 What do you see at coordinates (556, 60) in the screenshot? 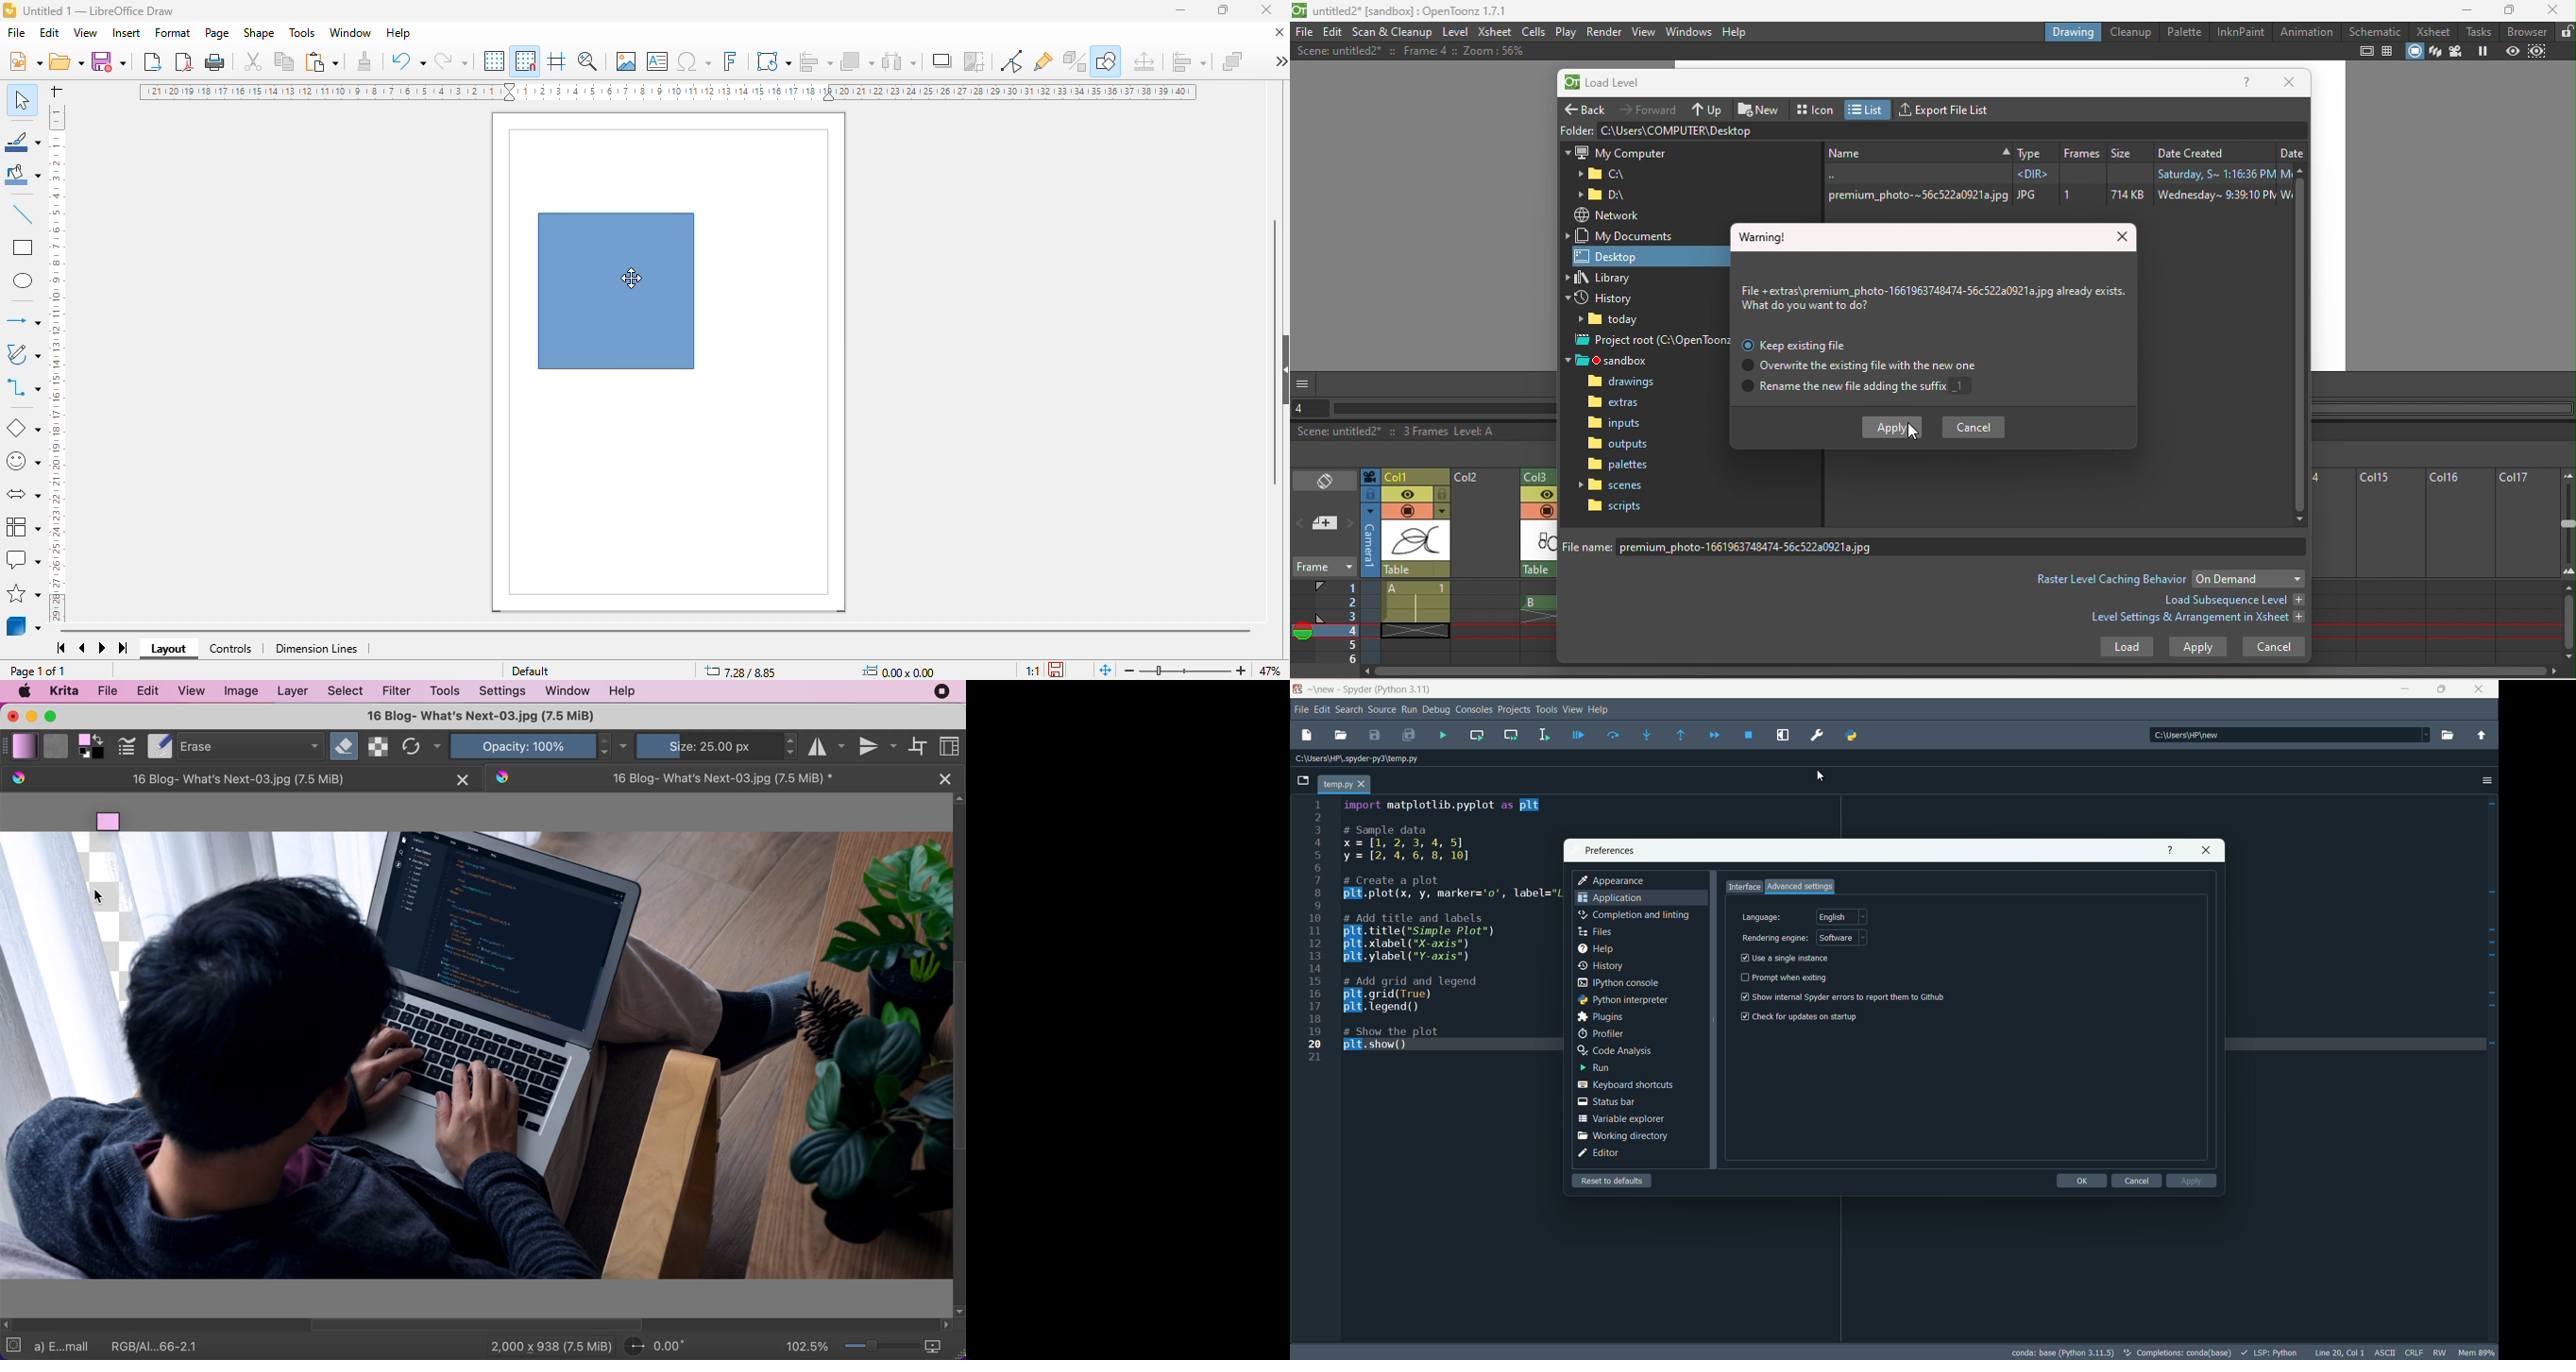
I see `helplines while moving` at bounding box center [556, 60].